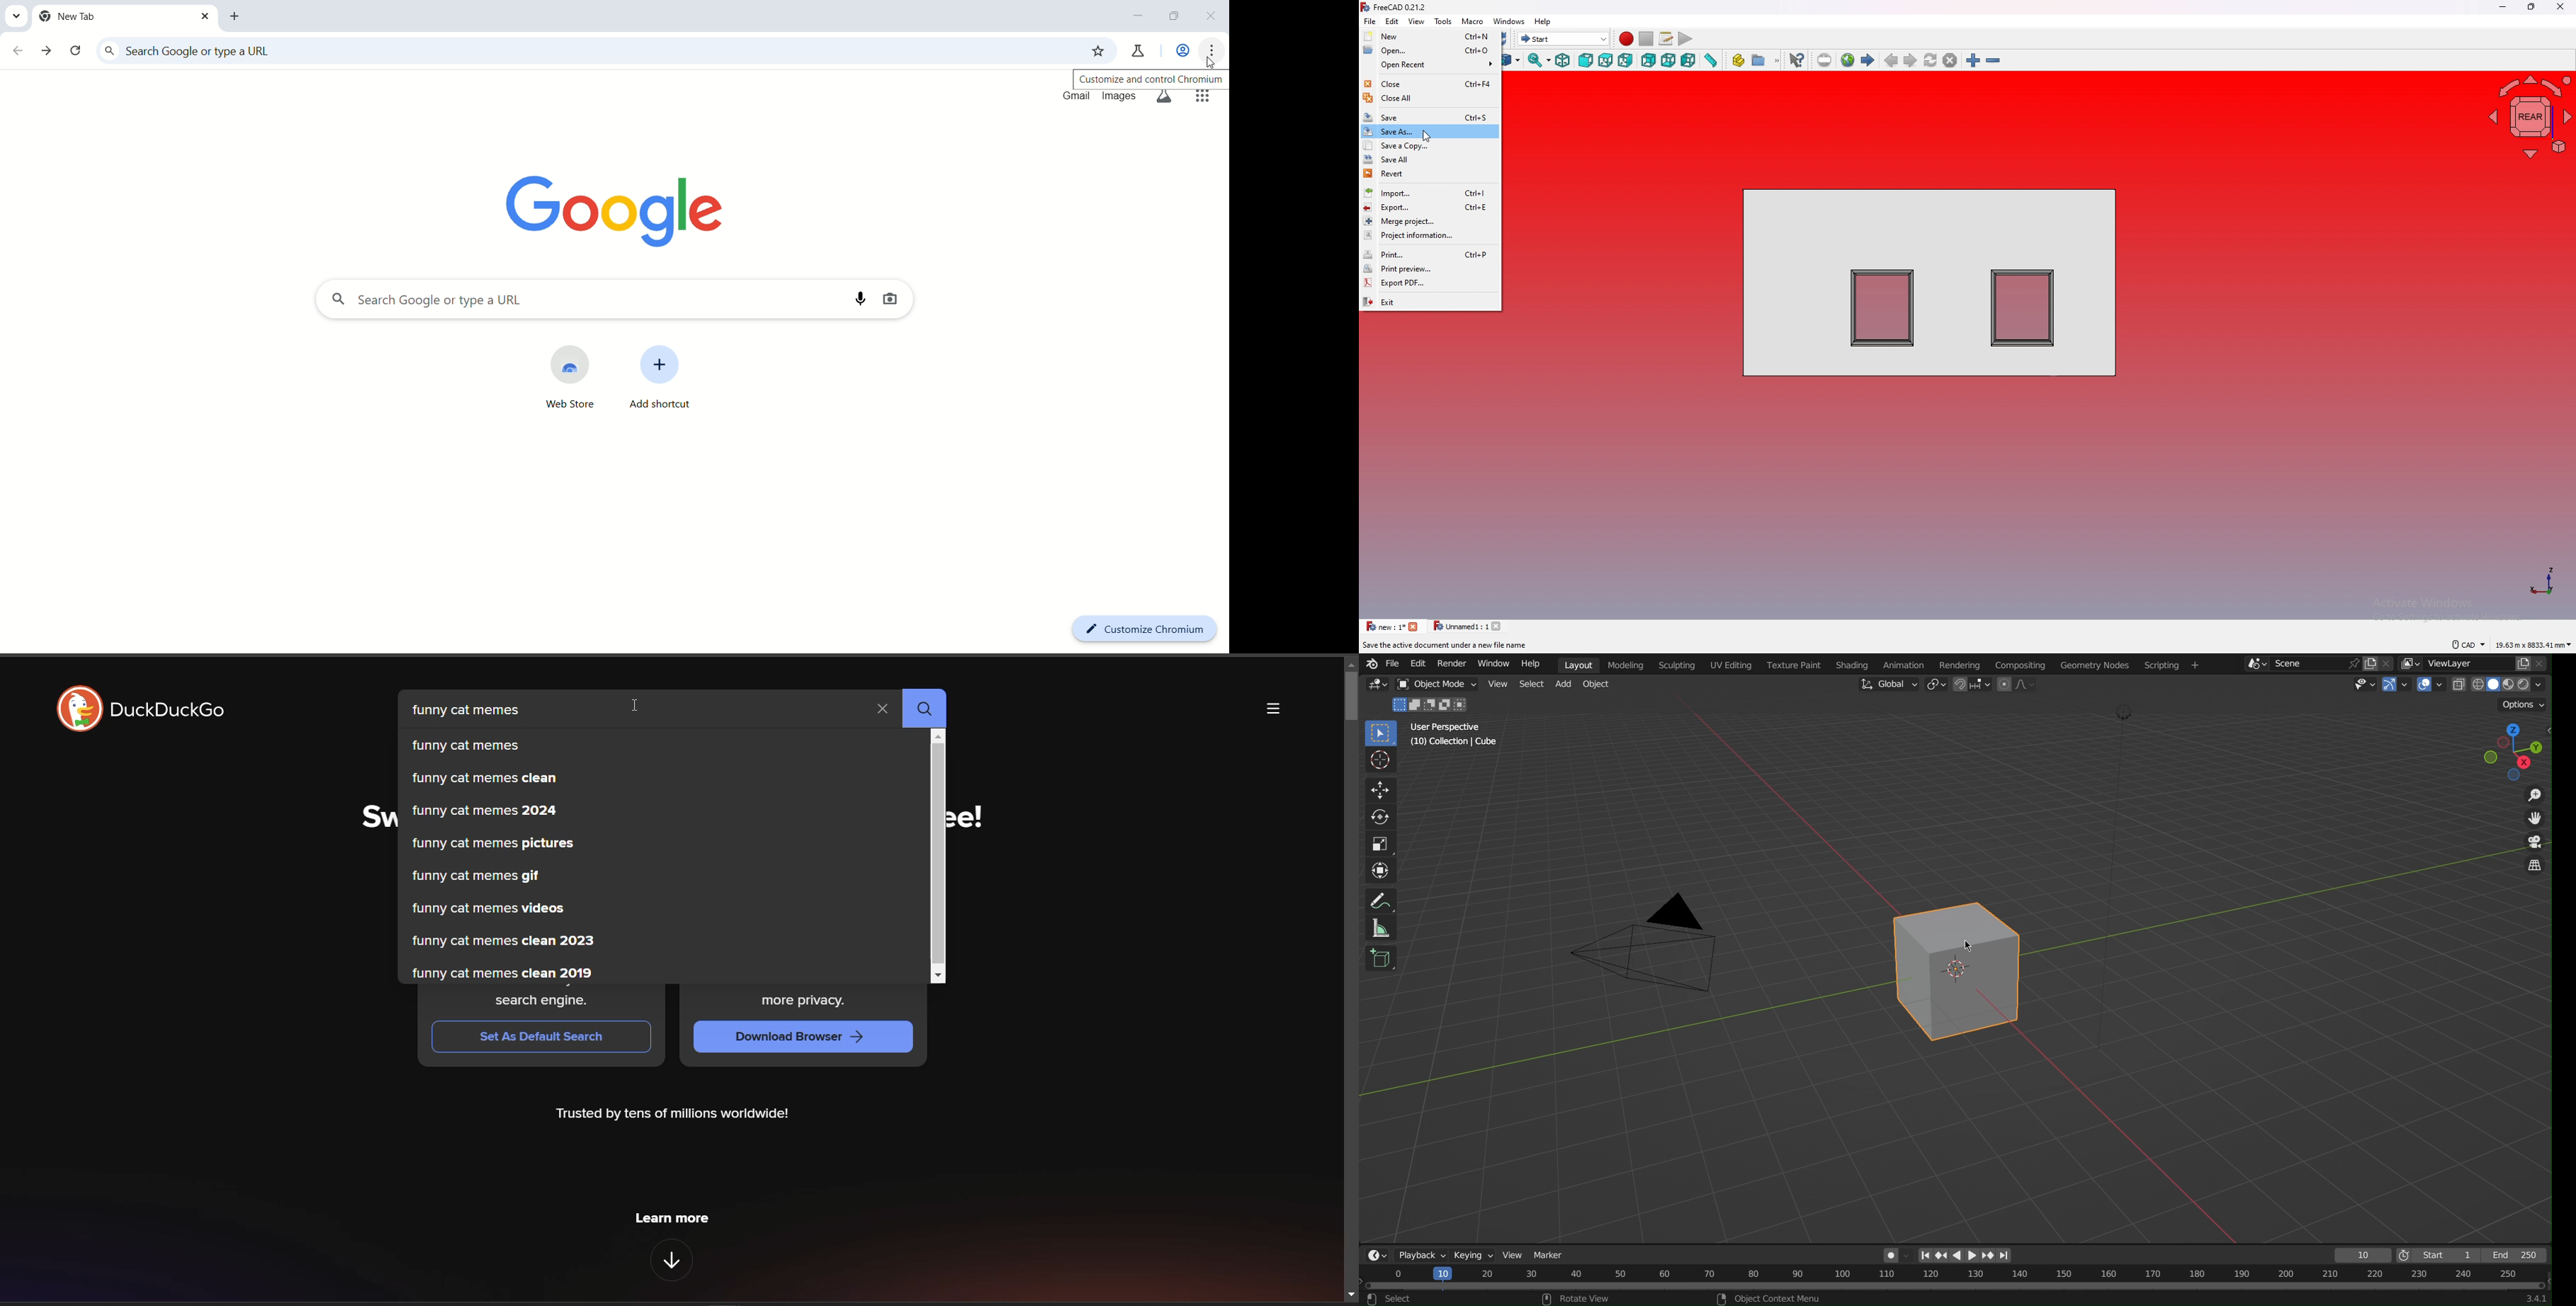 Image resolution: width=2576 pixels, height=1316 pixels. I want to click on file, so click(1371, 21).